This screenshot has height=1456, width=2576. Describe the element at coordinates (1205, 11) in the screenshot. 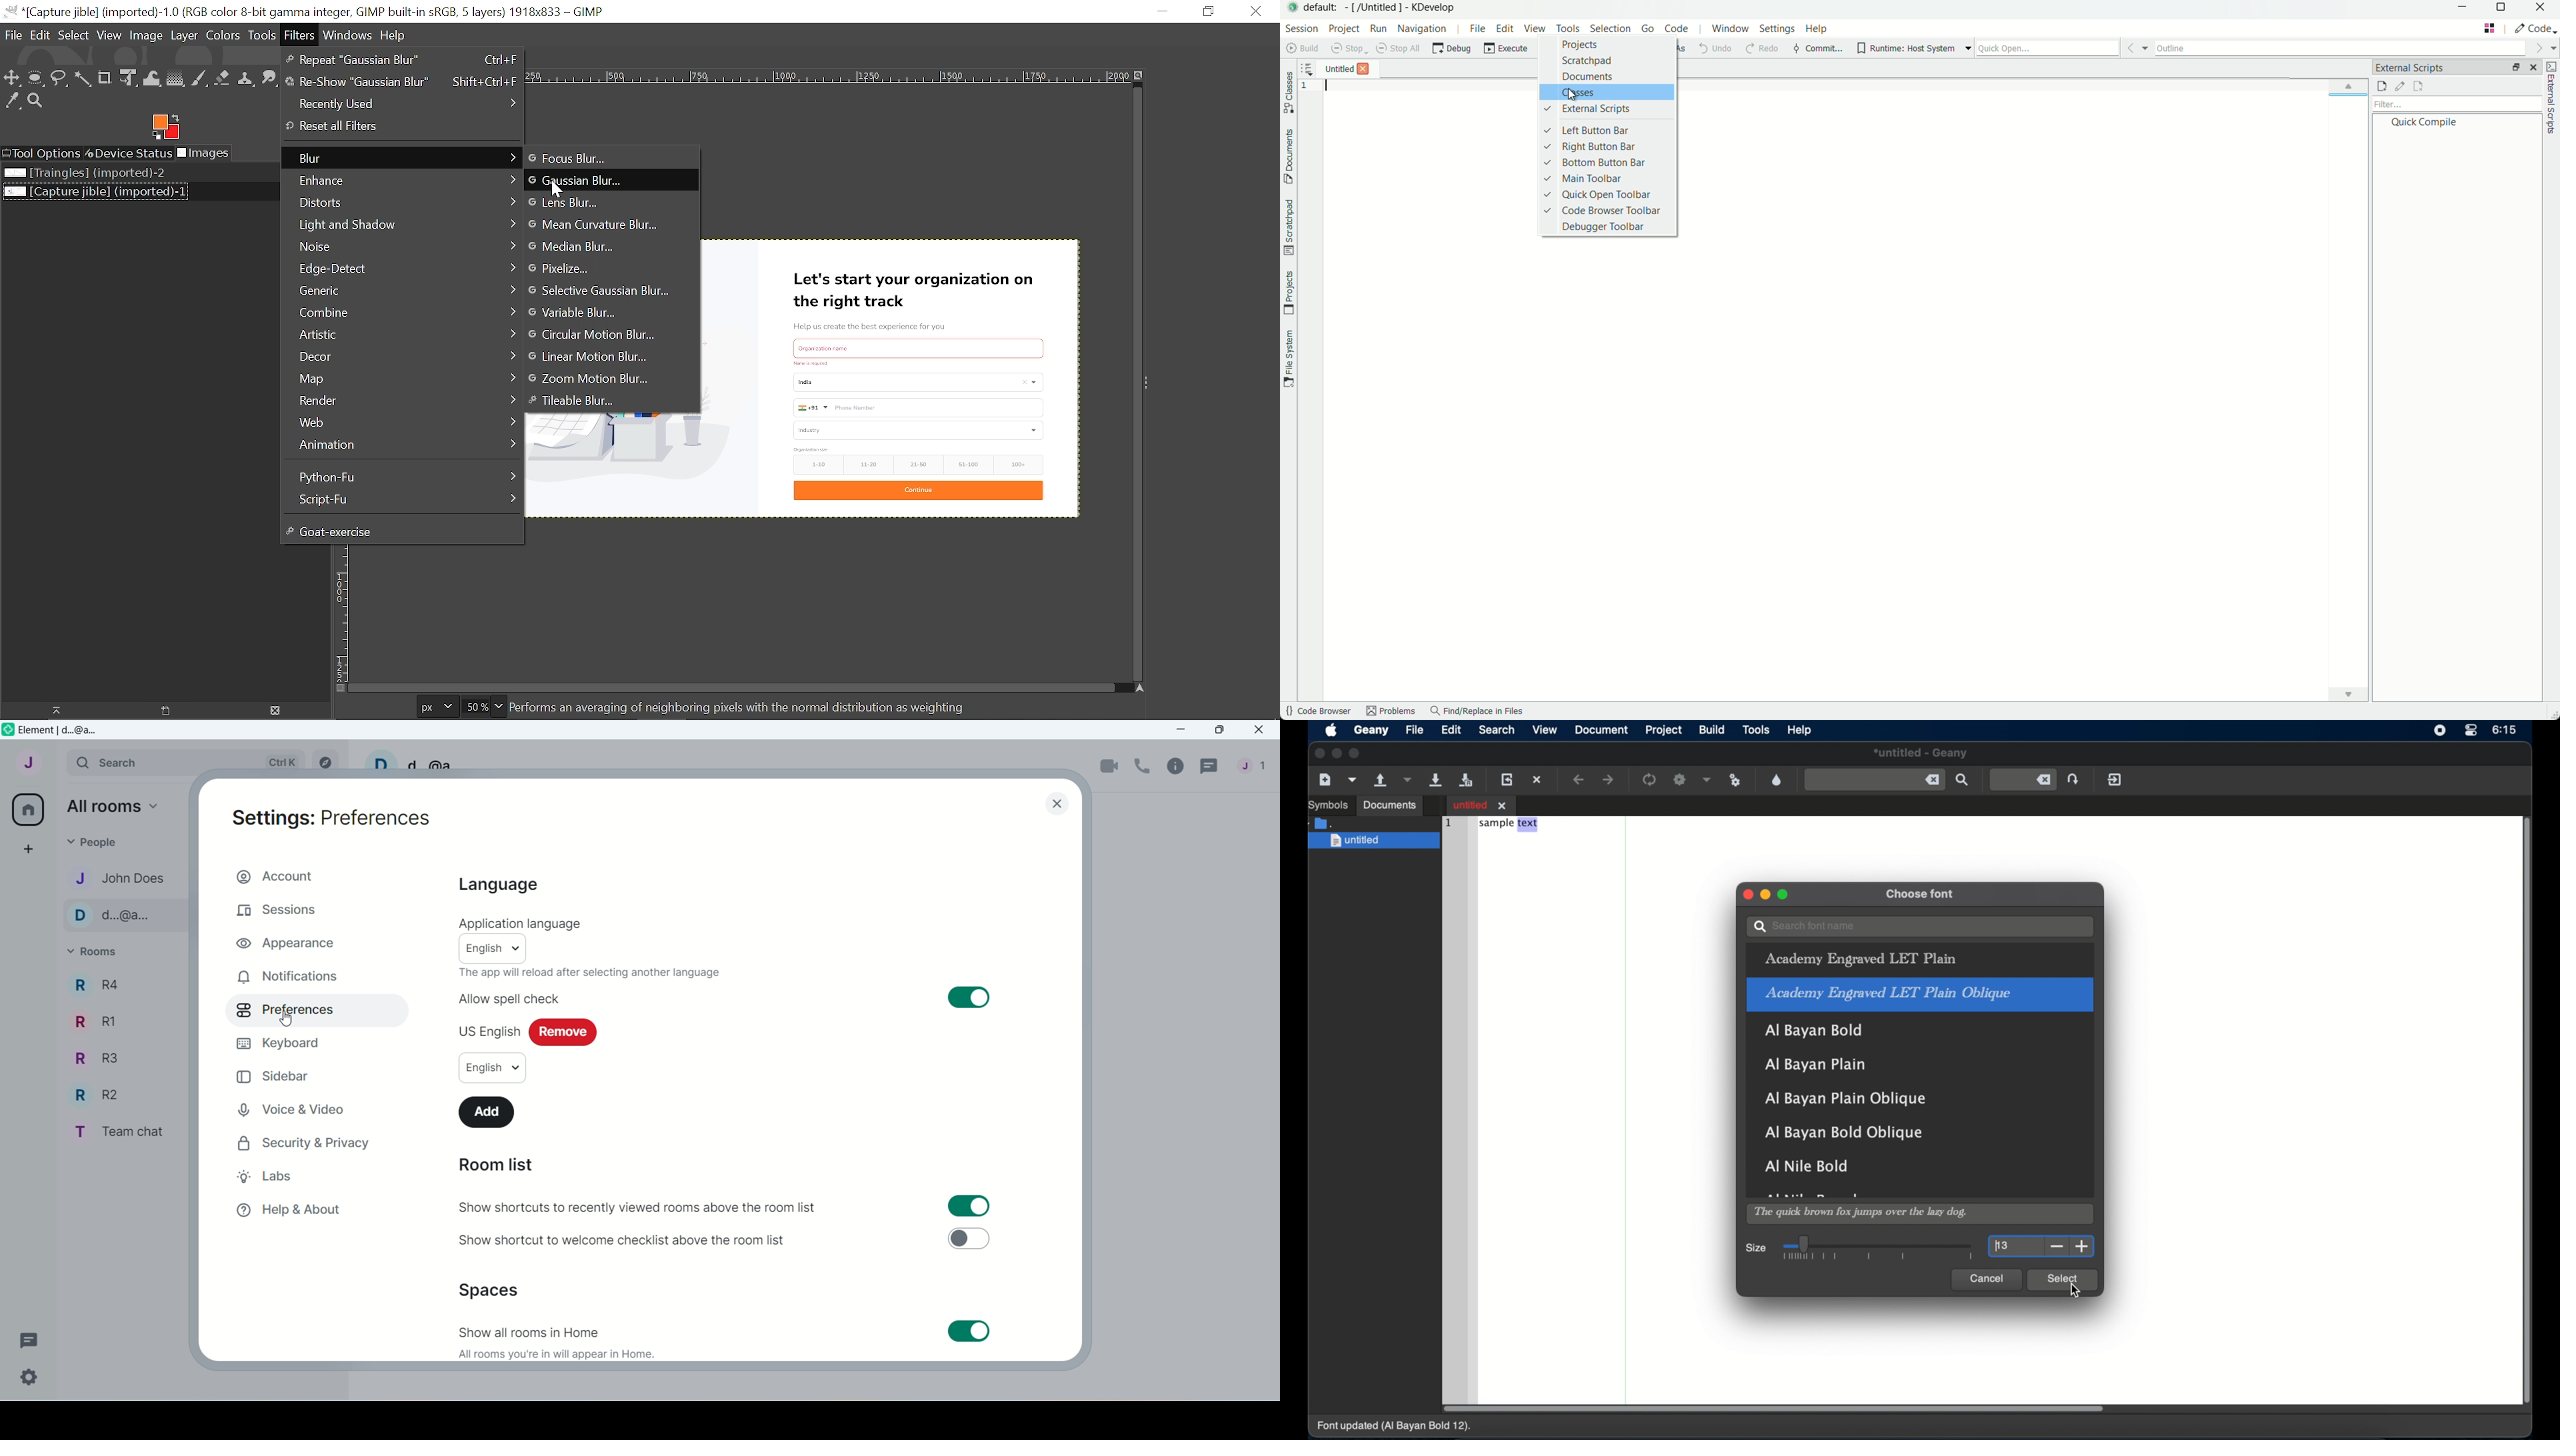

I see `Restore down` at that location.